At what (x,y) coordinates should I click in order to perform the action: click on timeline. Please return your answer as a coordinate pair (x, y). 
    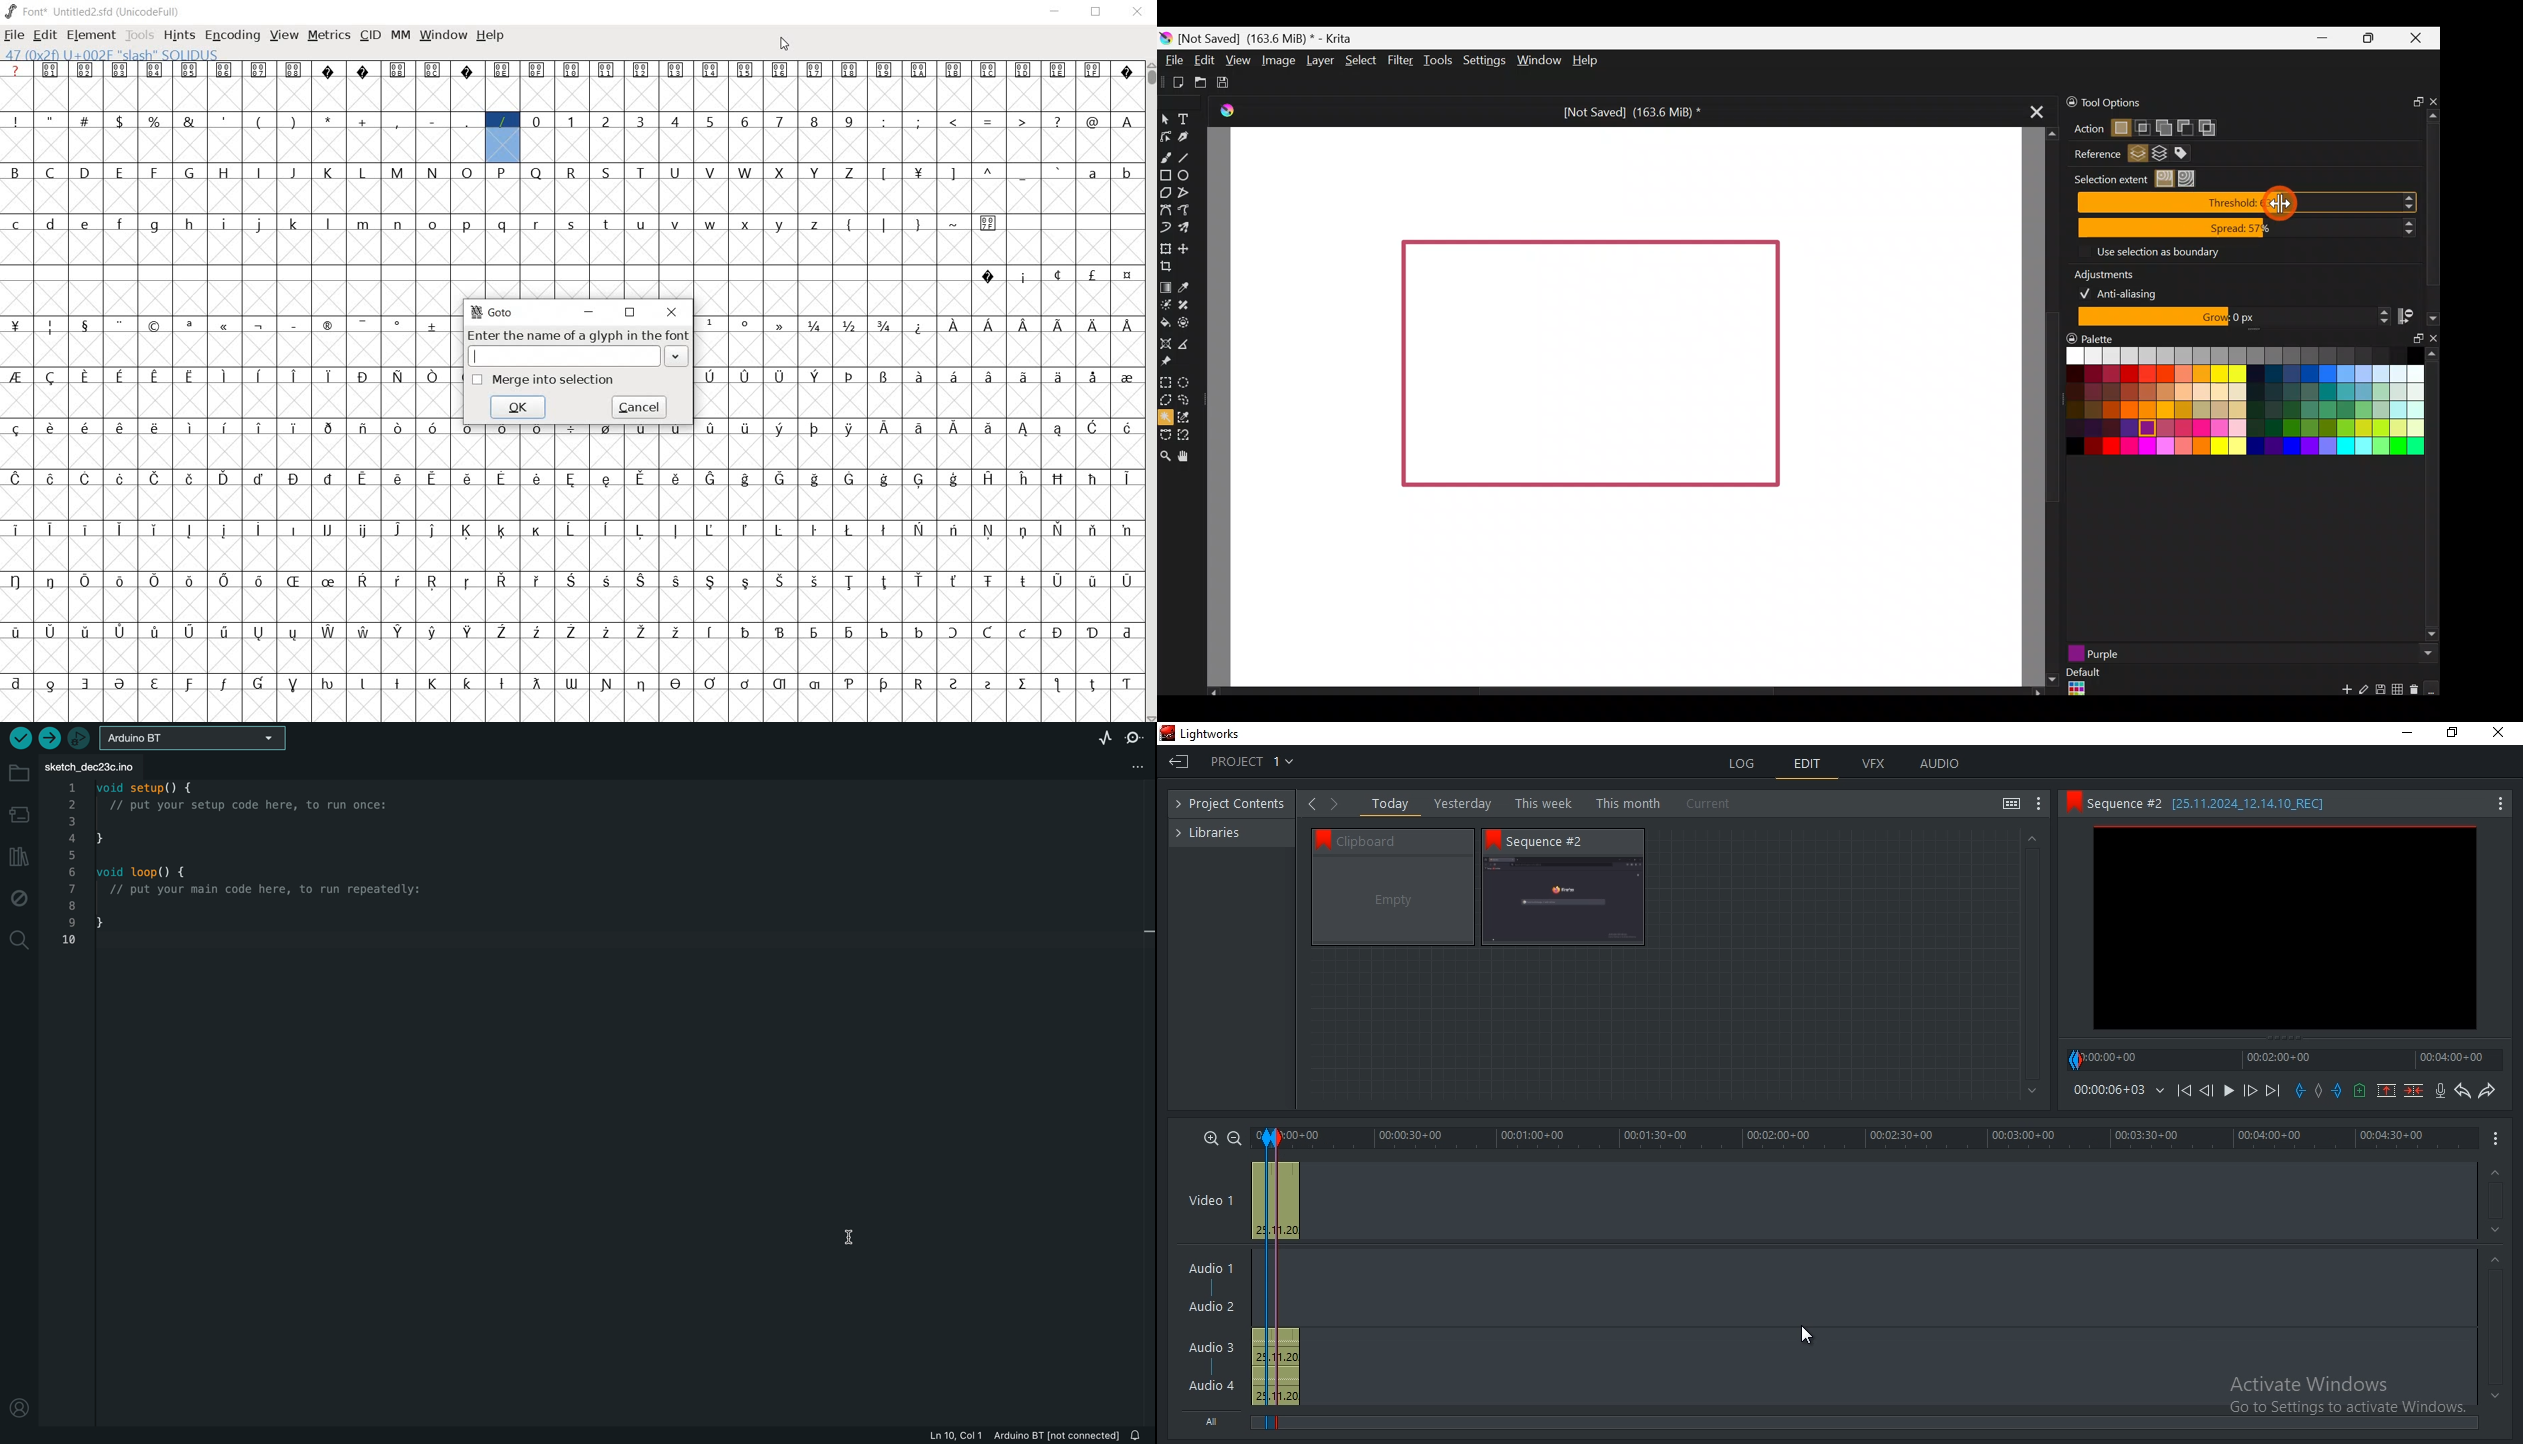
    Looking at the image, I should click on (2108, 1090).